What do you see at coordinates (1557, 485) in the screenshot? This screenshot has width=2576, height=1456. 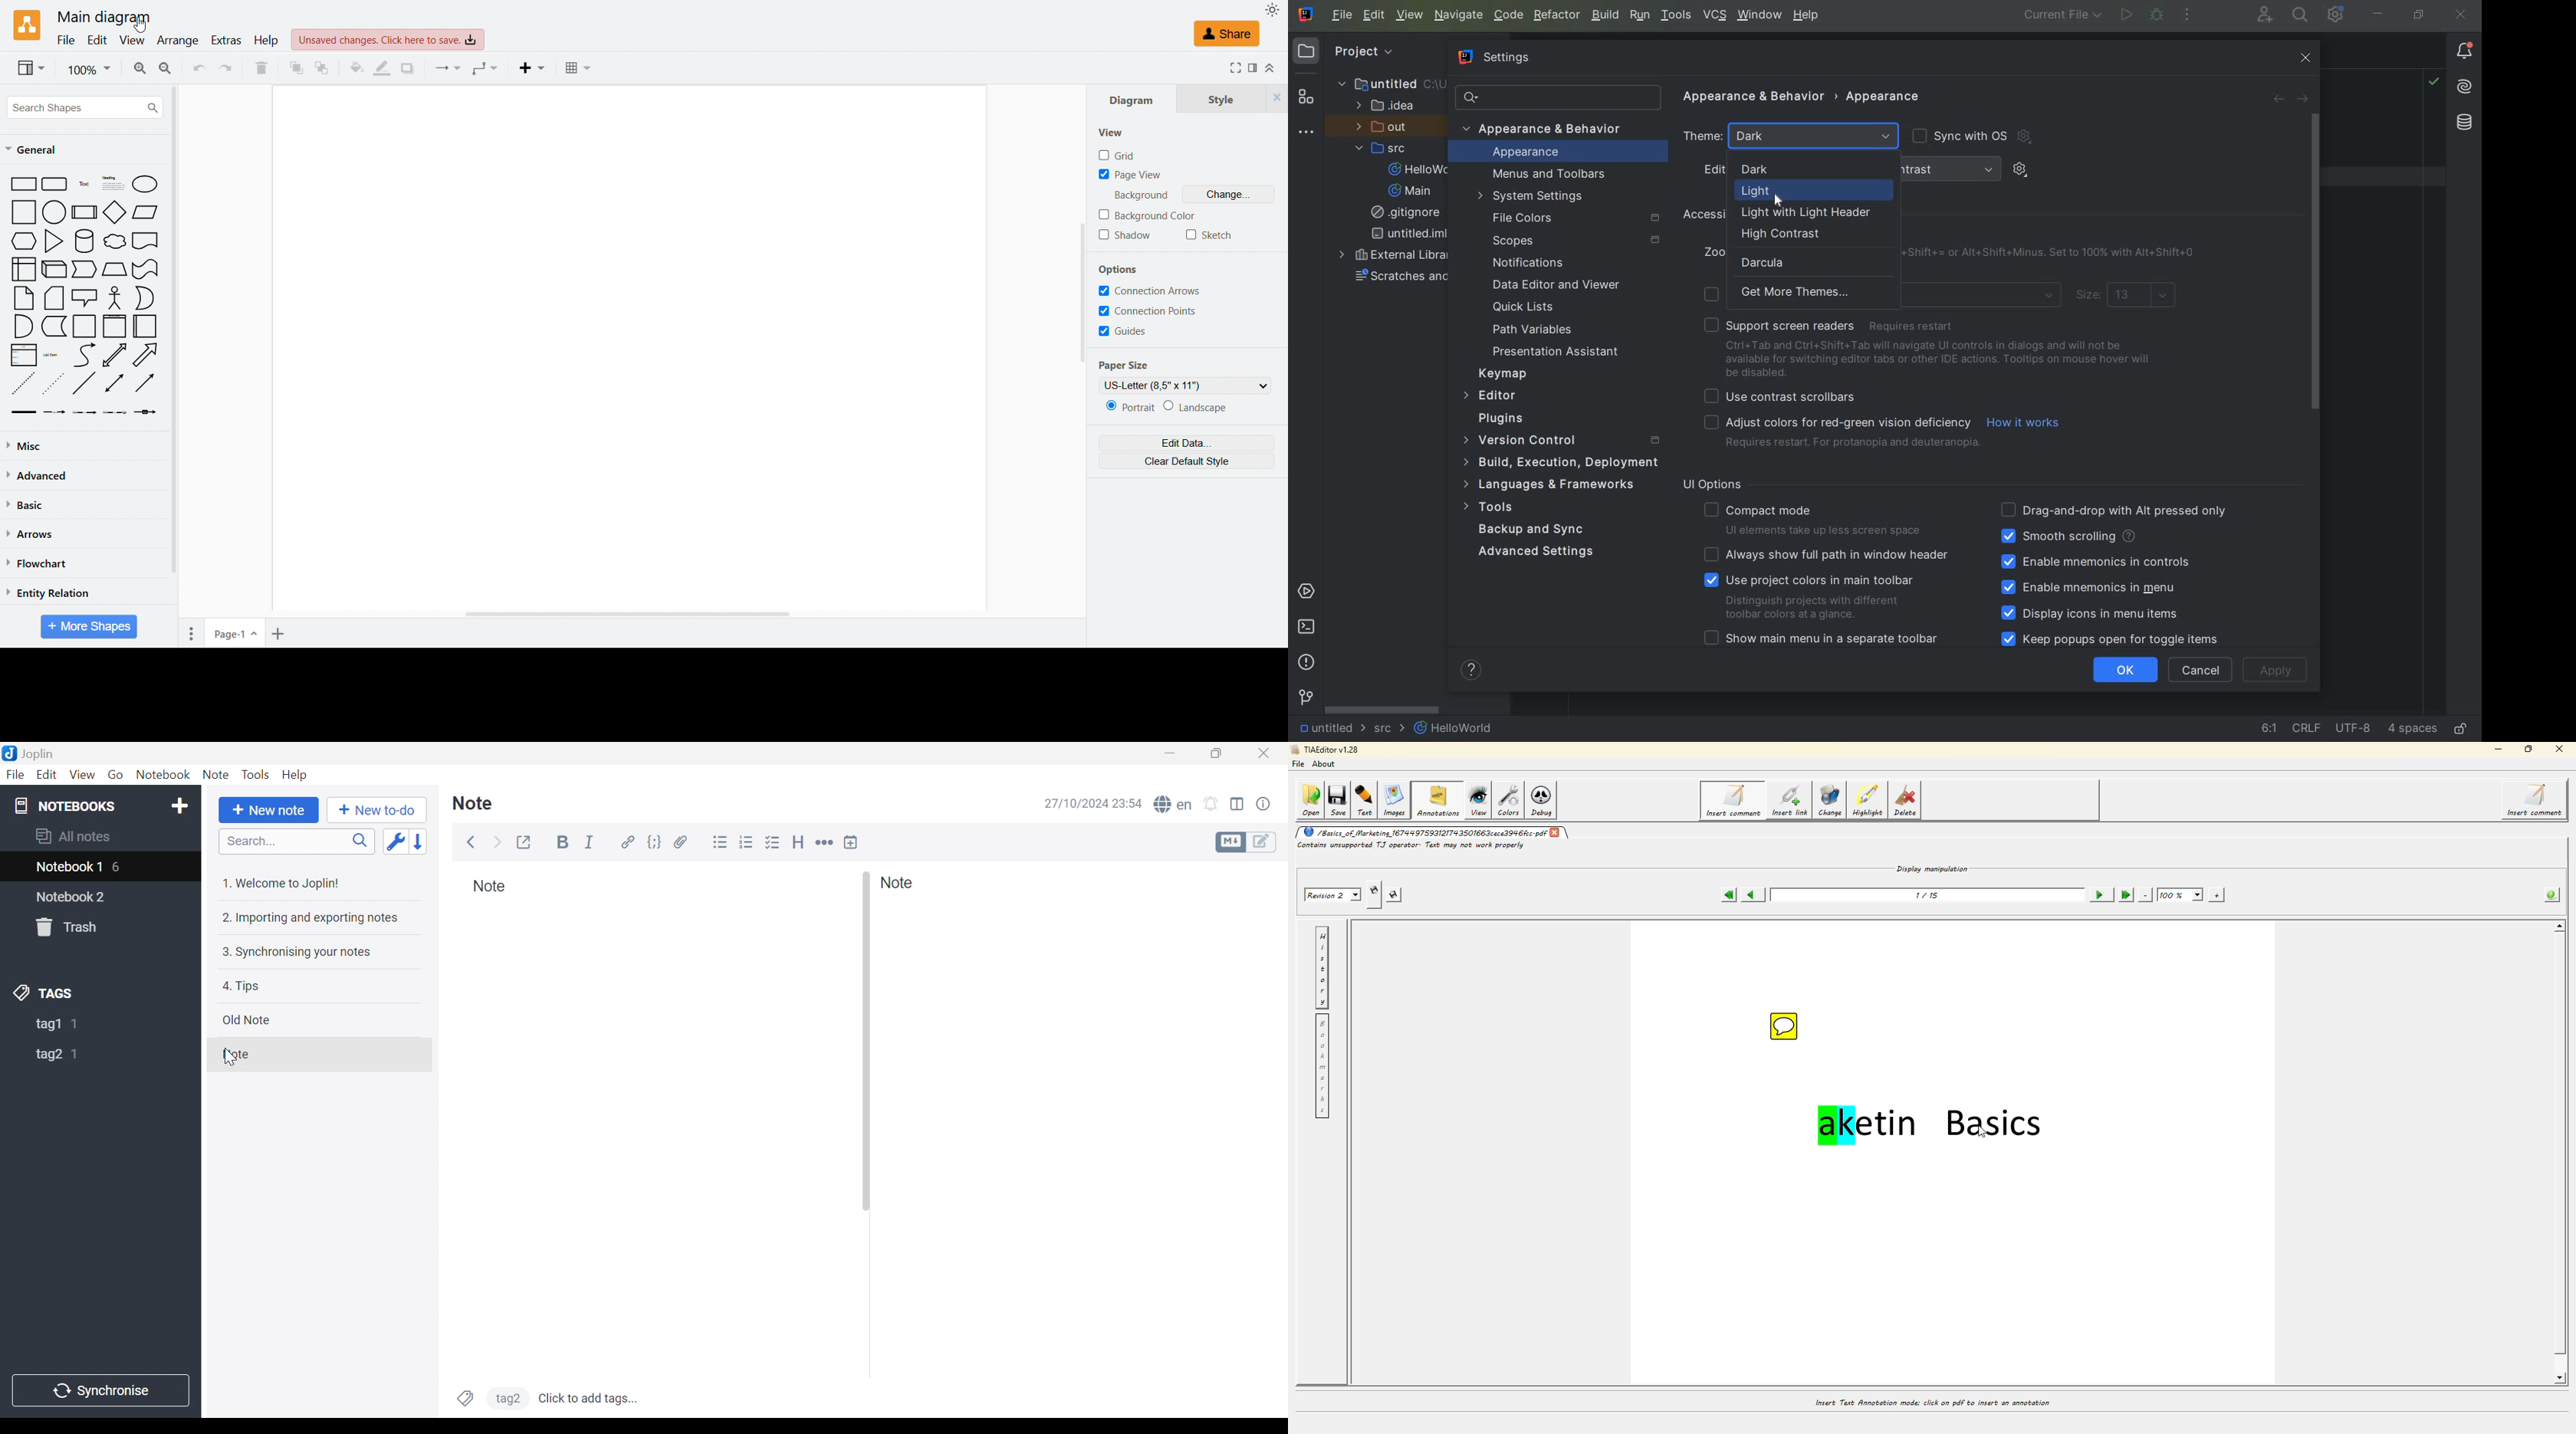 I see `LANGUAGES & FRAMEWORKS` at bounding box center [1557, 485].